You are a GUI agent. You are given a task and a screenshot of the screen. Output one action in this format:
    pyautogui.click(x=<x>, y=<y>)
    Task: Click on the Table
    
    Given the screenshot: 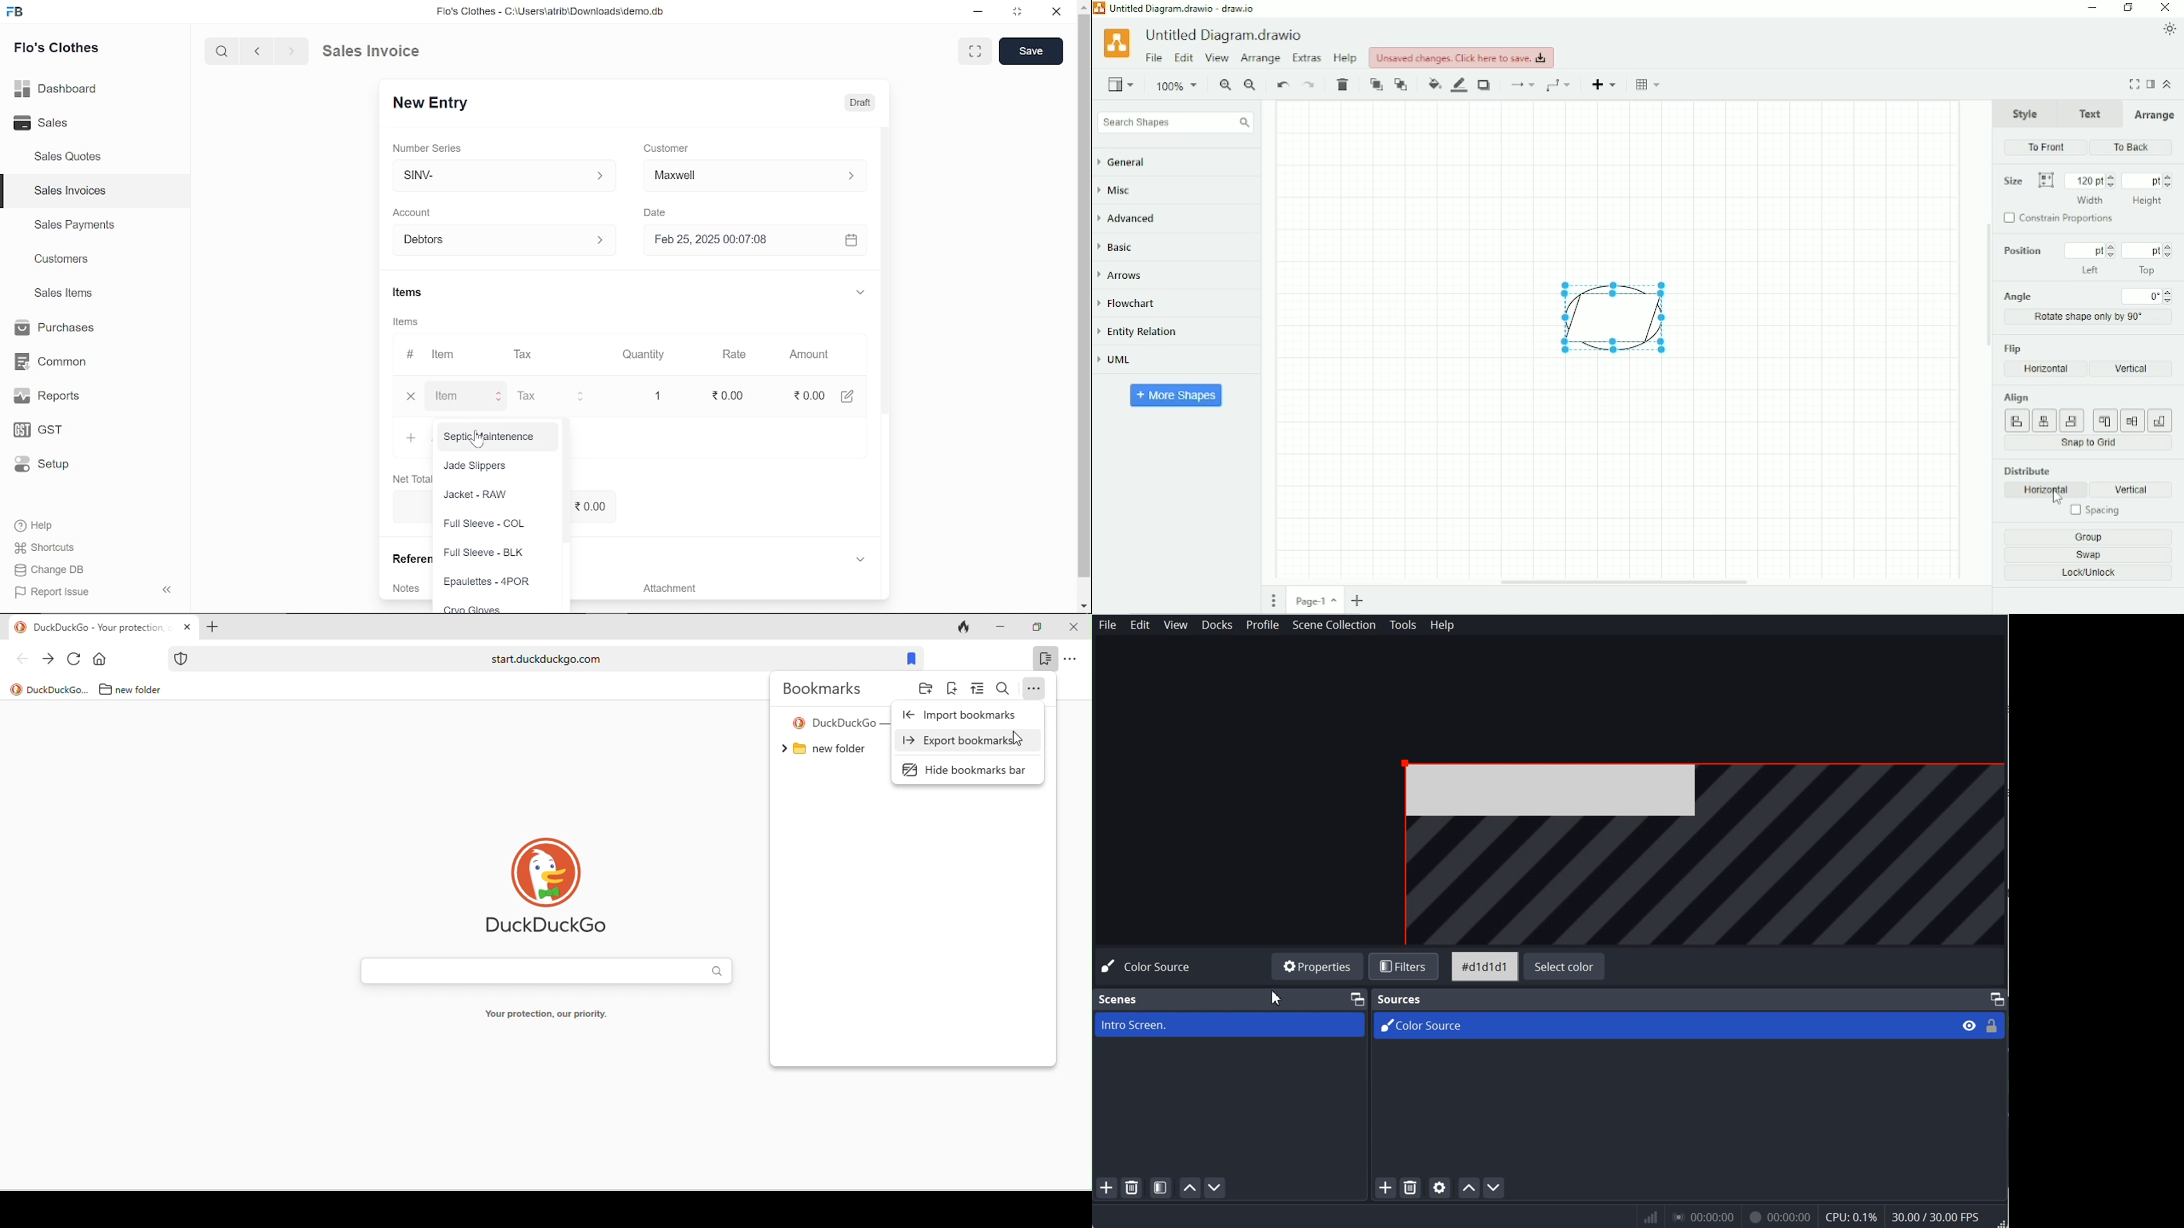 What is the action you would take?
    pyautogui.click(x=1650, y=84)
    